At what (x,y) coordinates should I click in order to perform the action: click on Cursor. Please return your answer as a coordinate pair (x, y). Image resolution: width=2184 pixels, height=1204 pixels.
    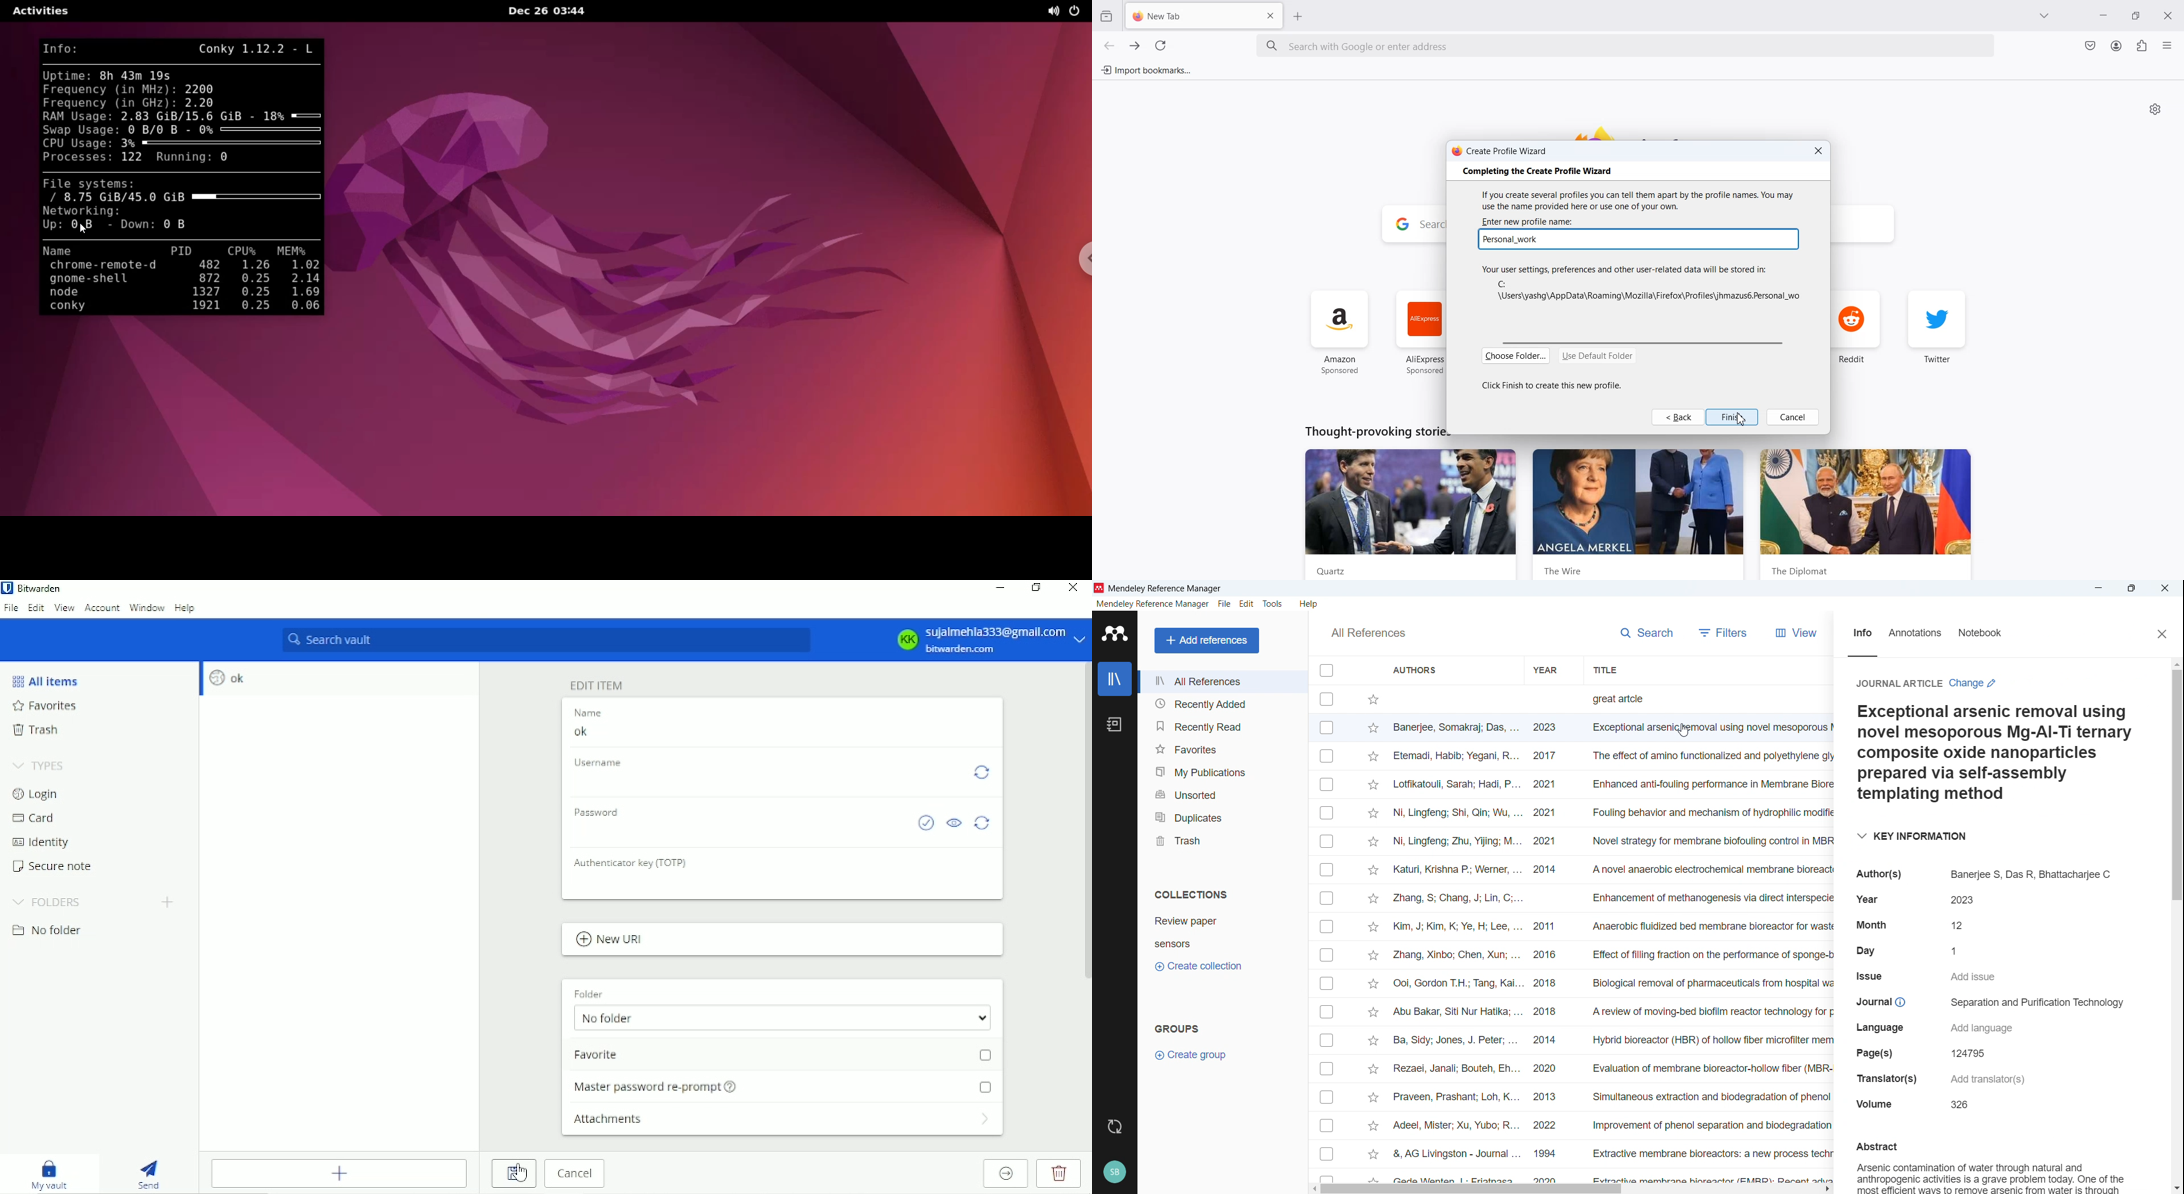
    Looking at the image, I should click on (520, 1173).